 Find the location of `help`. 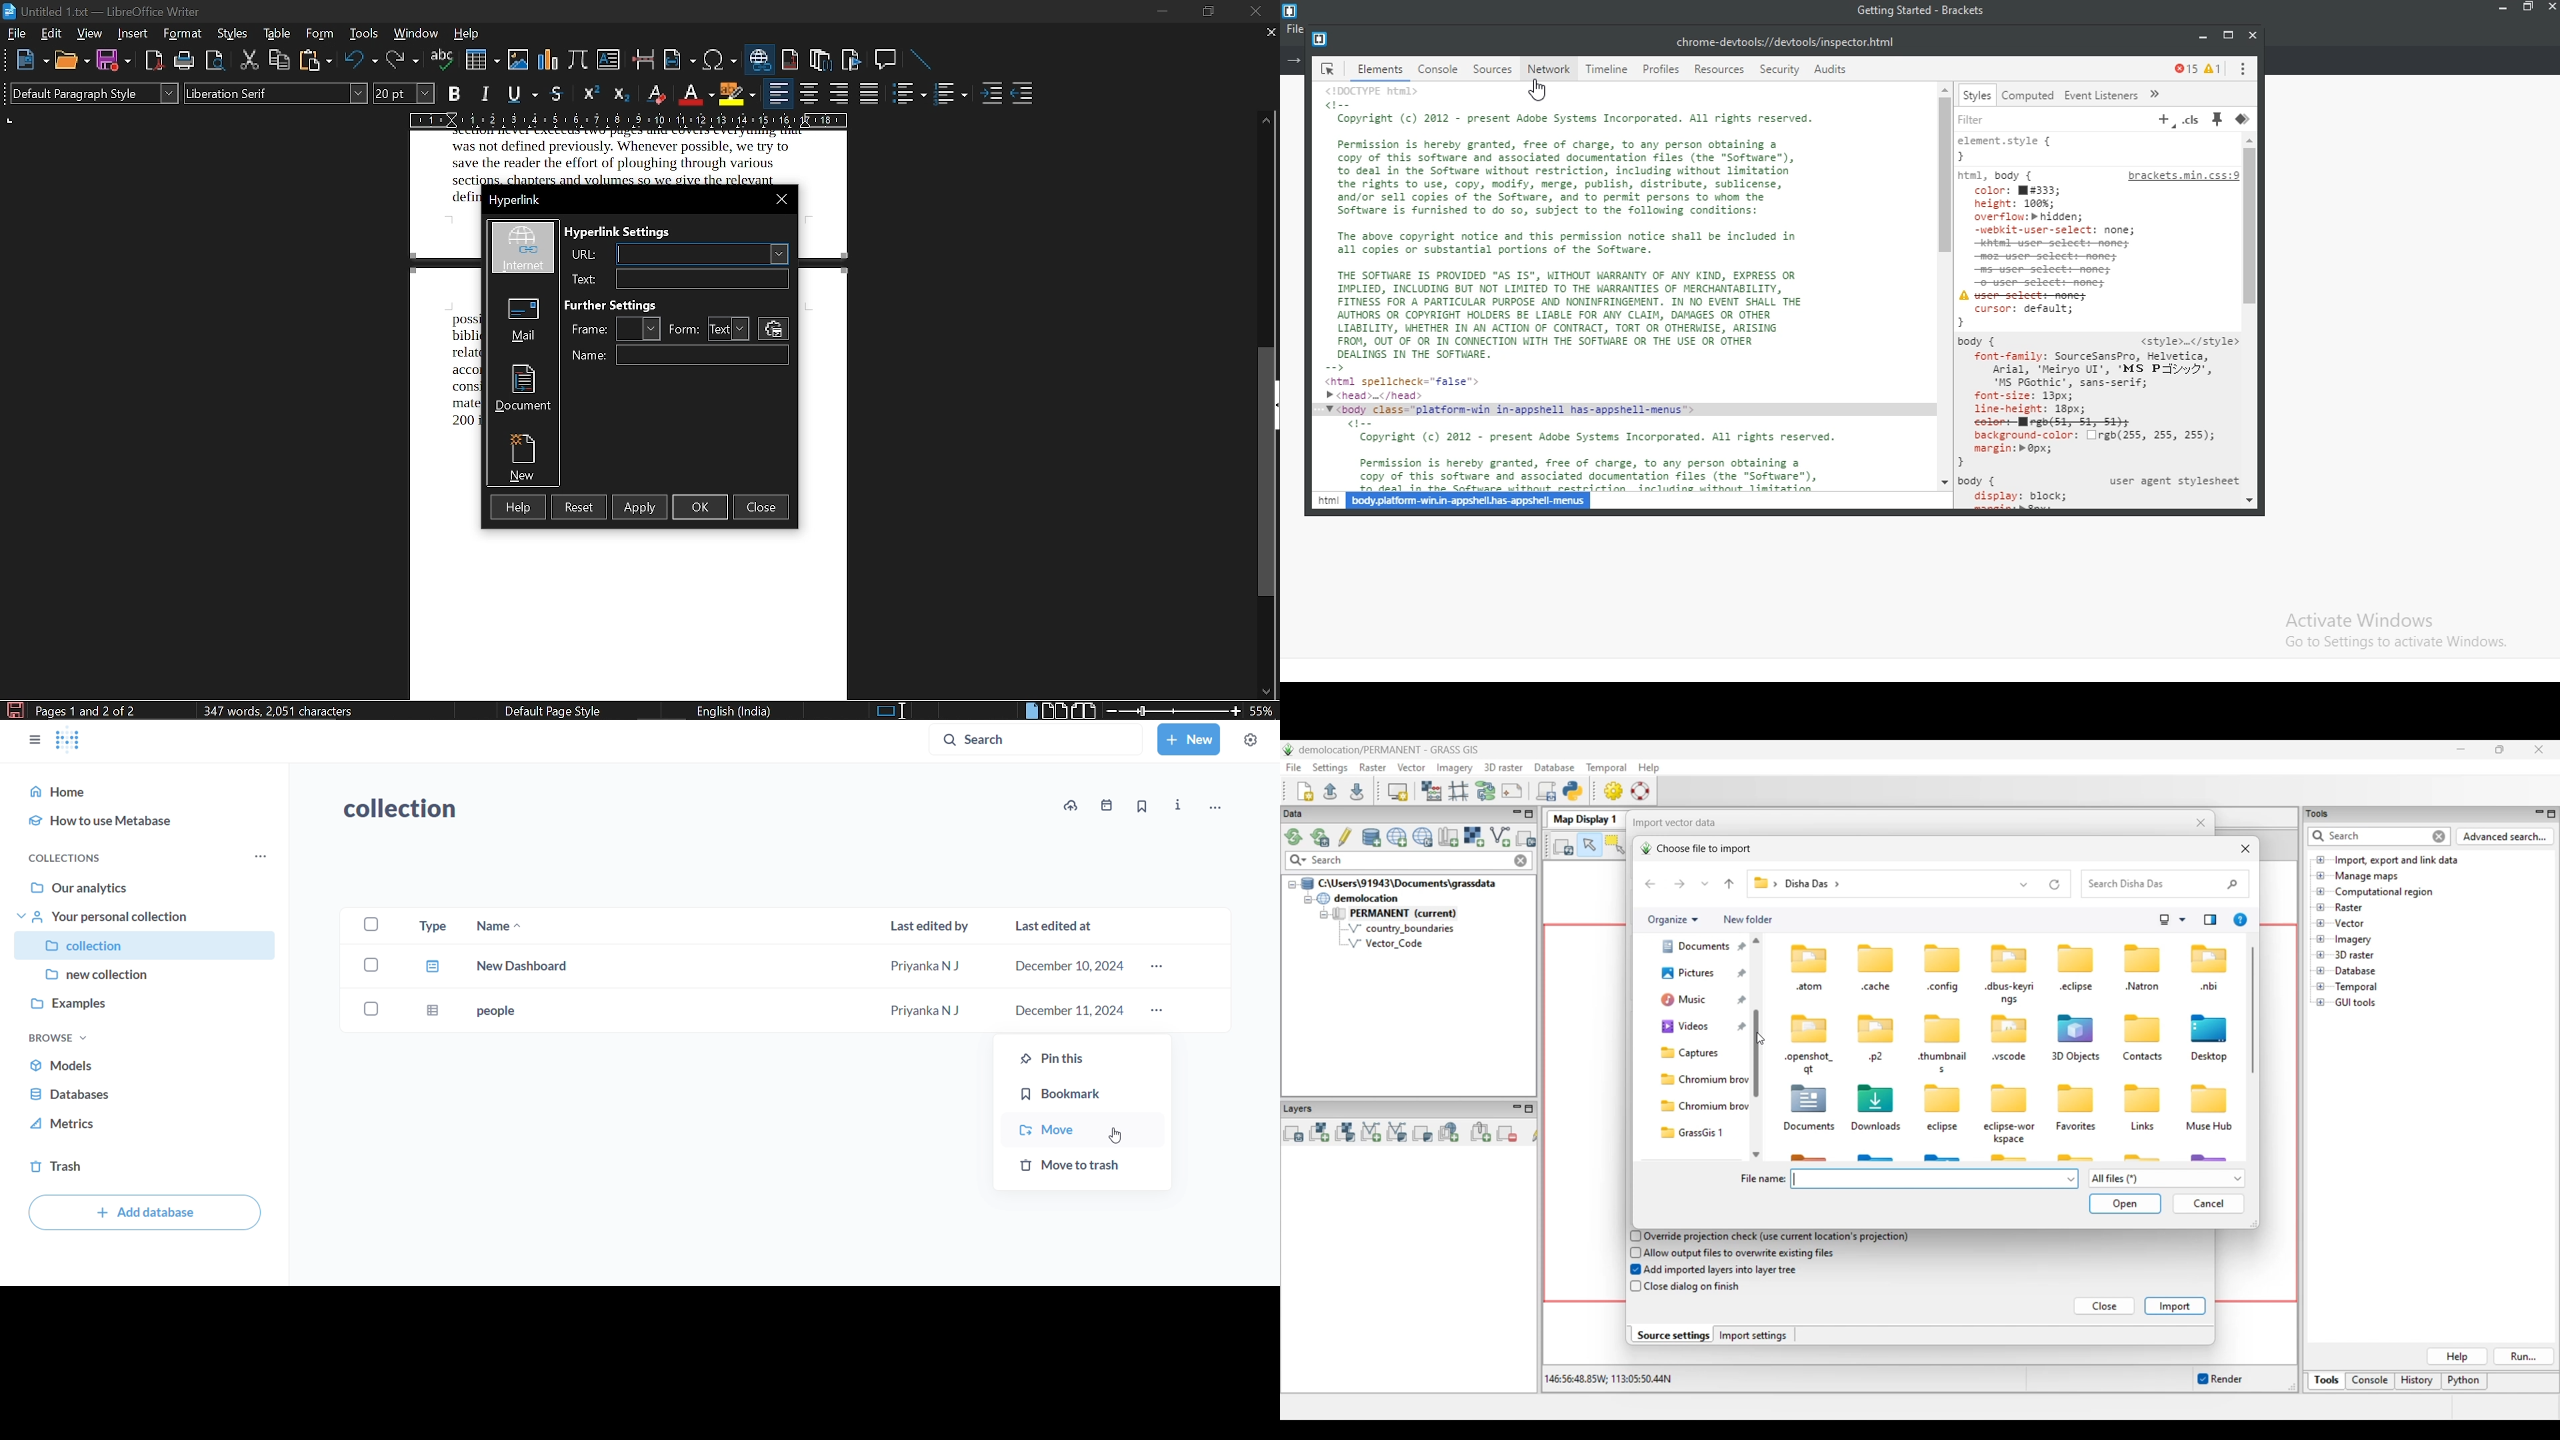

help is located at coordinates (518, 507).